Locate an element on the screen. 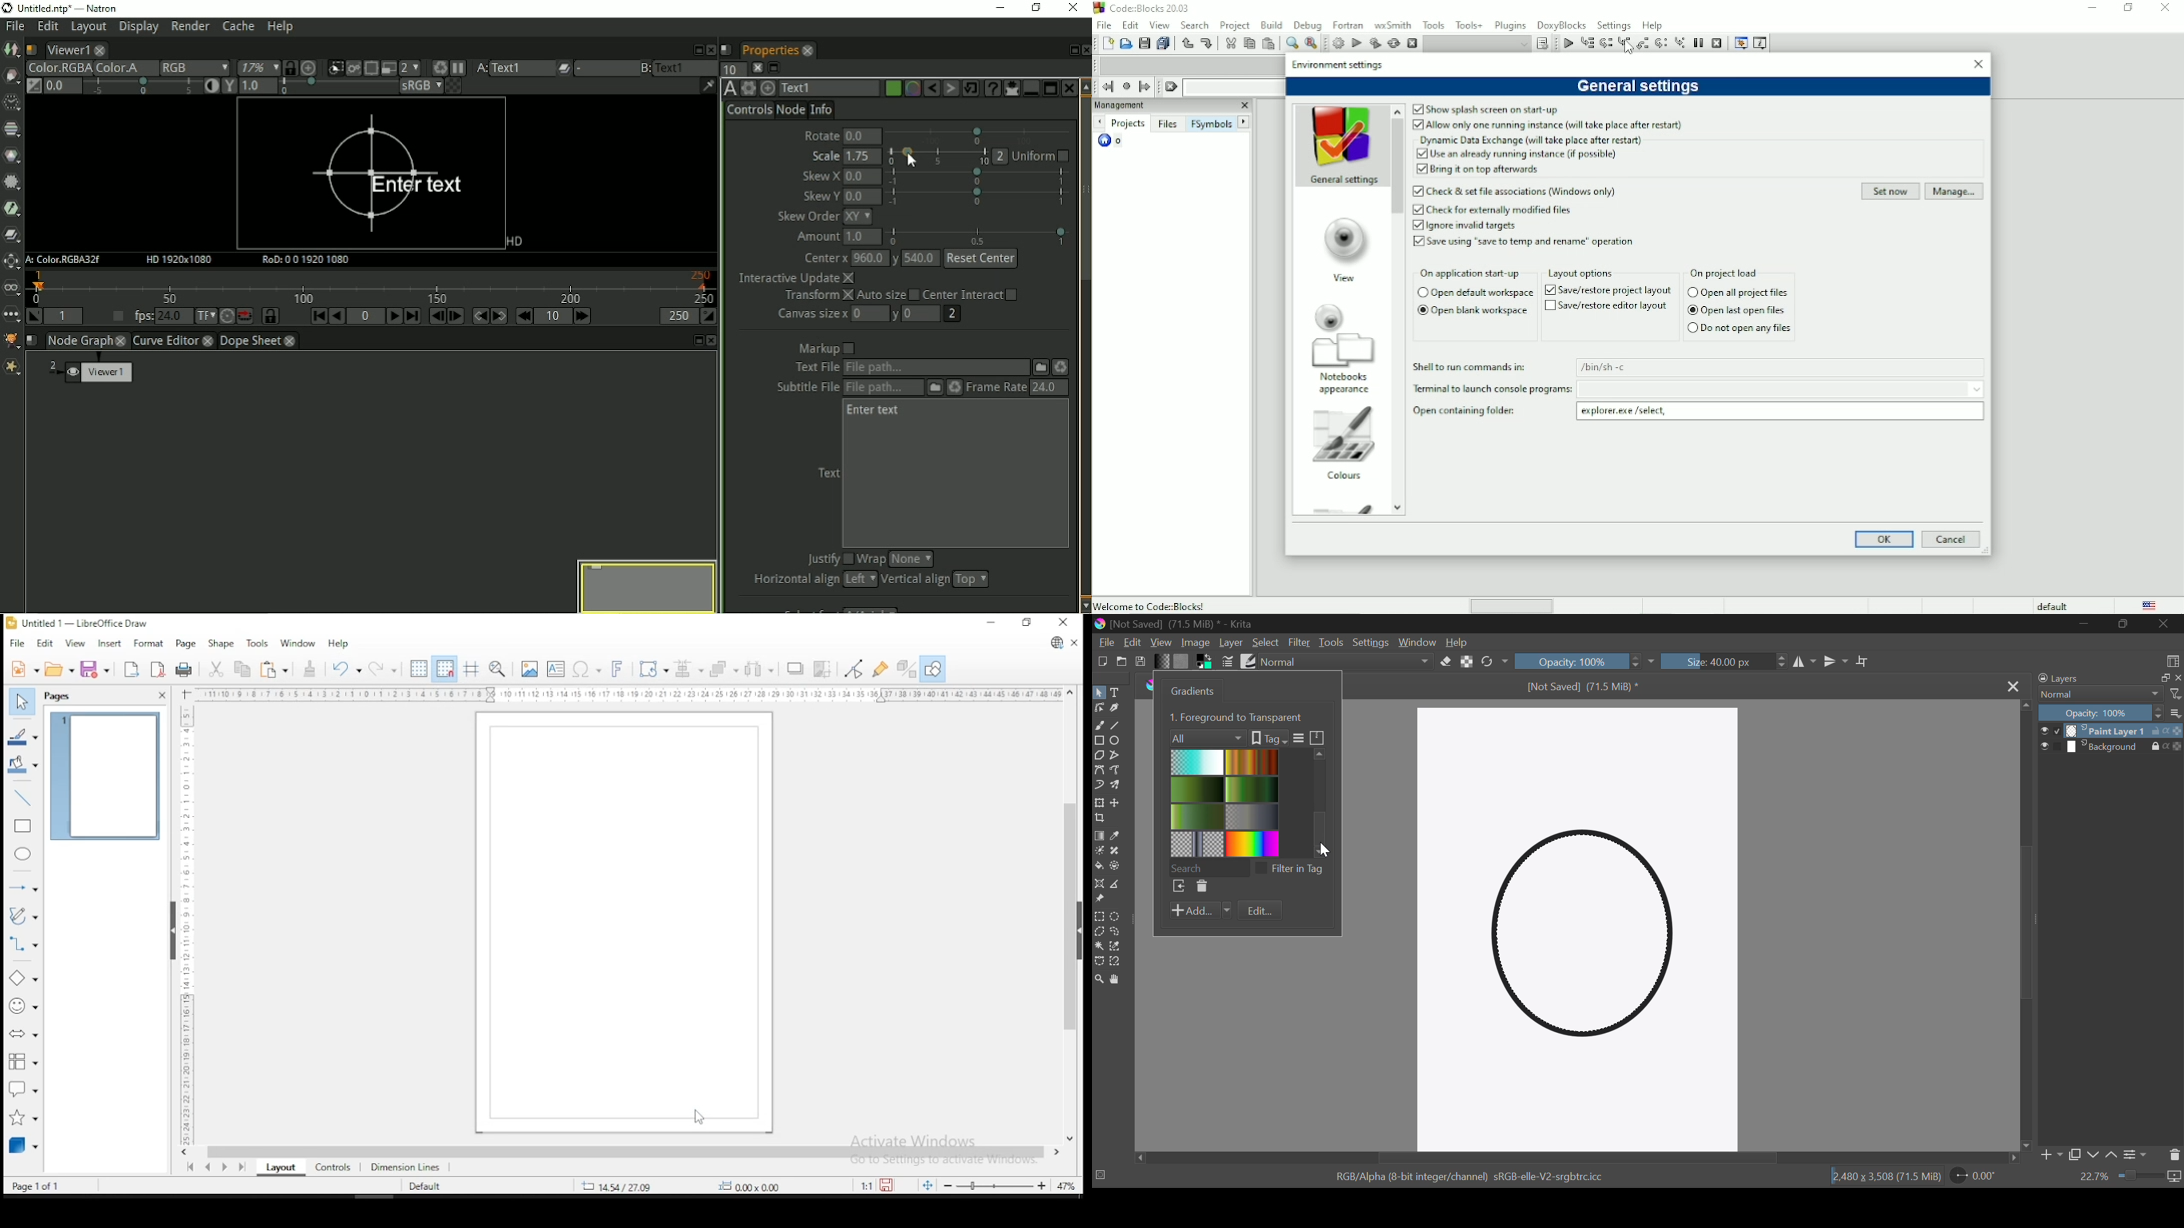 This screenshot has height=1232, width=2184. Blue Gradient is located at coordinates (1197, 763).